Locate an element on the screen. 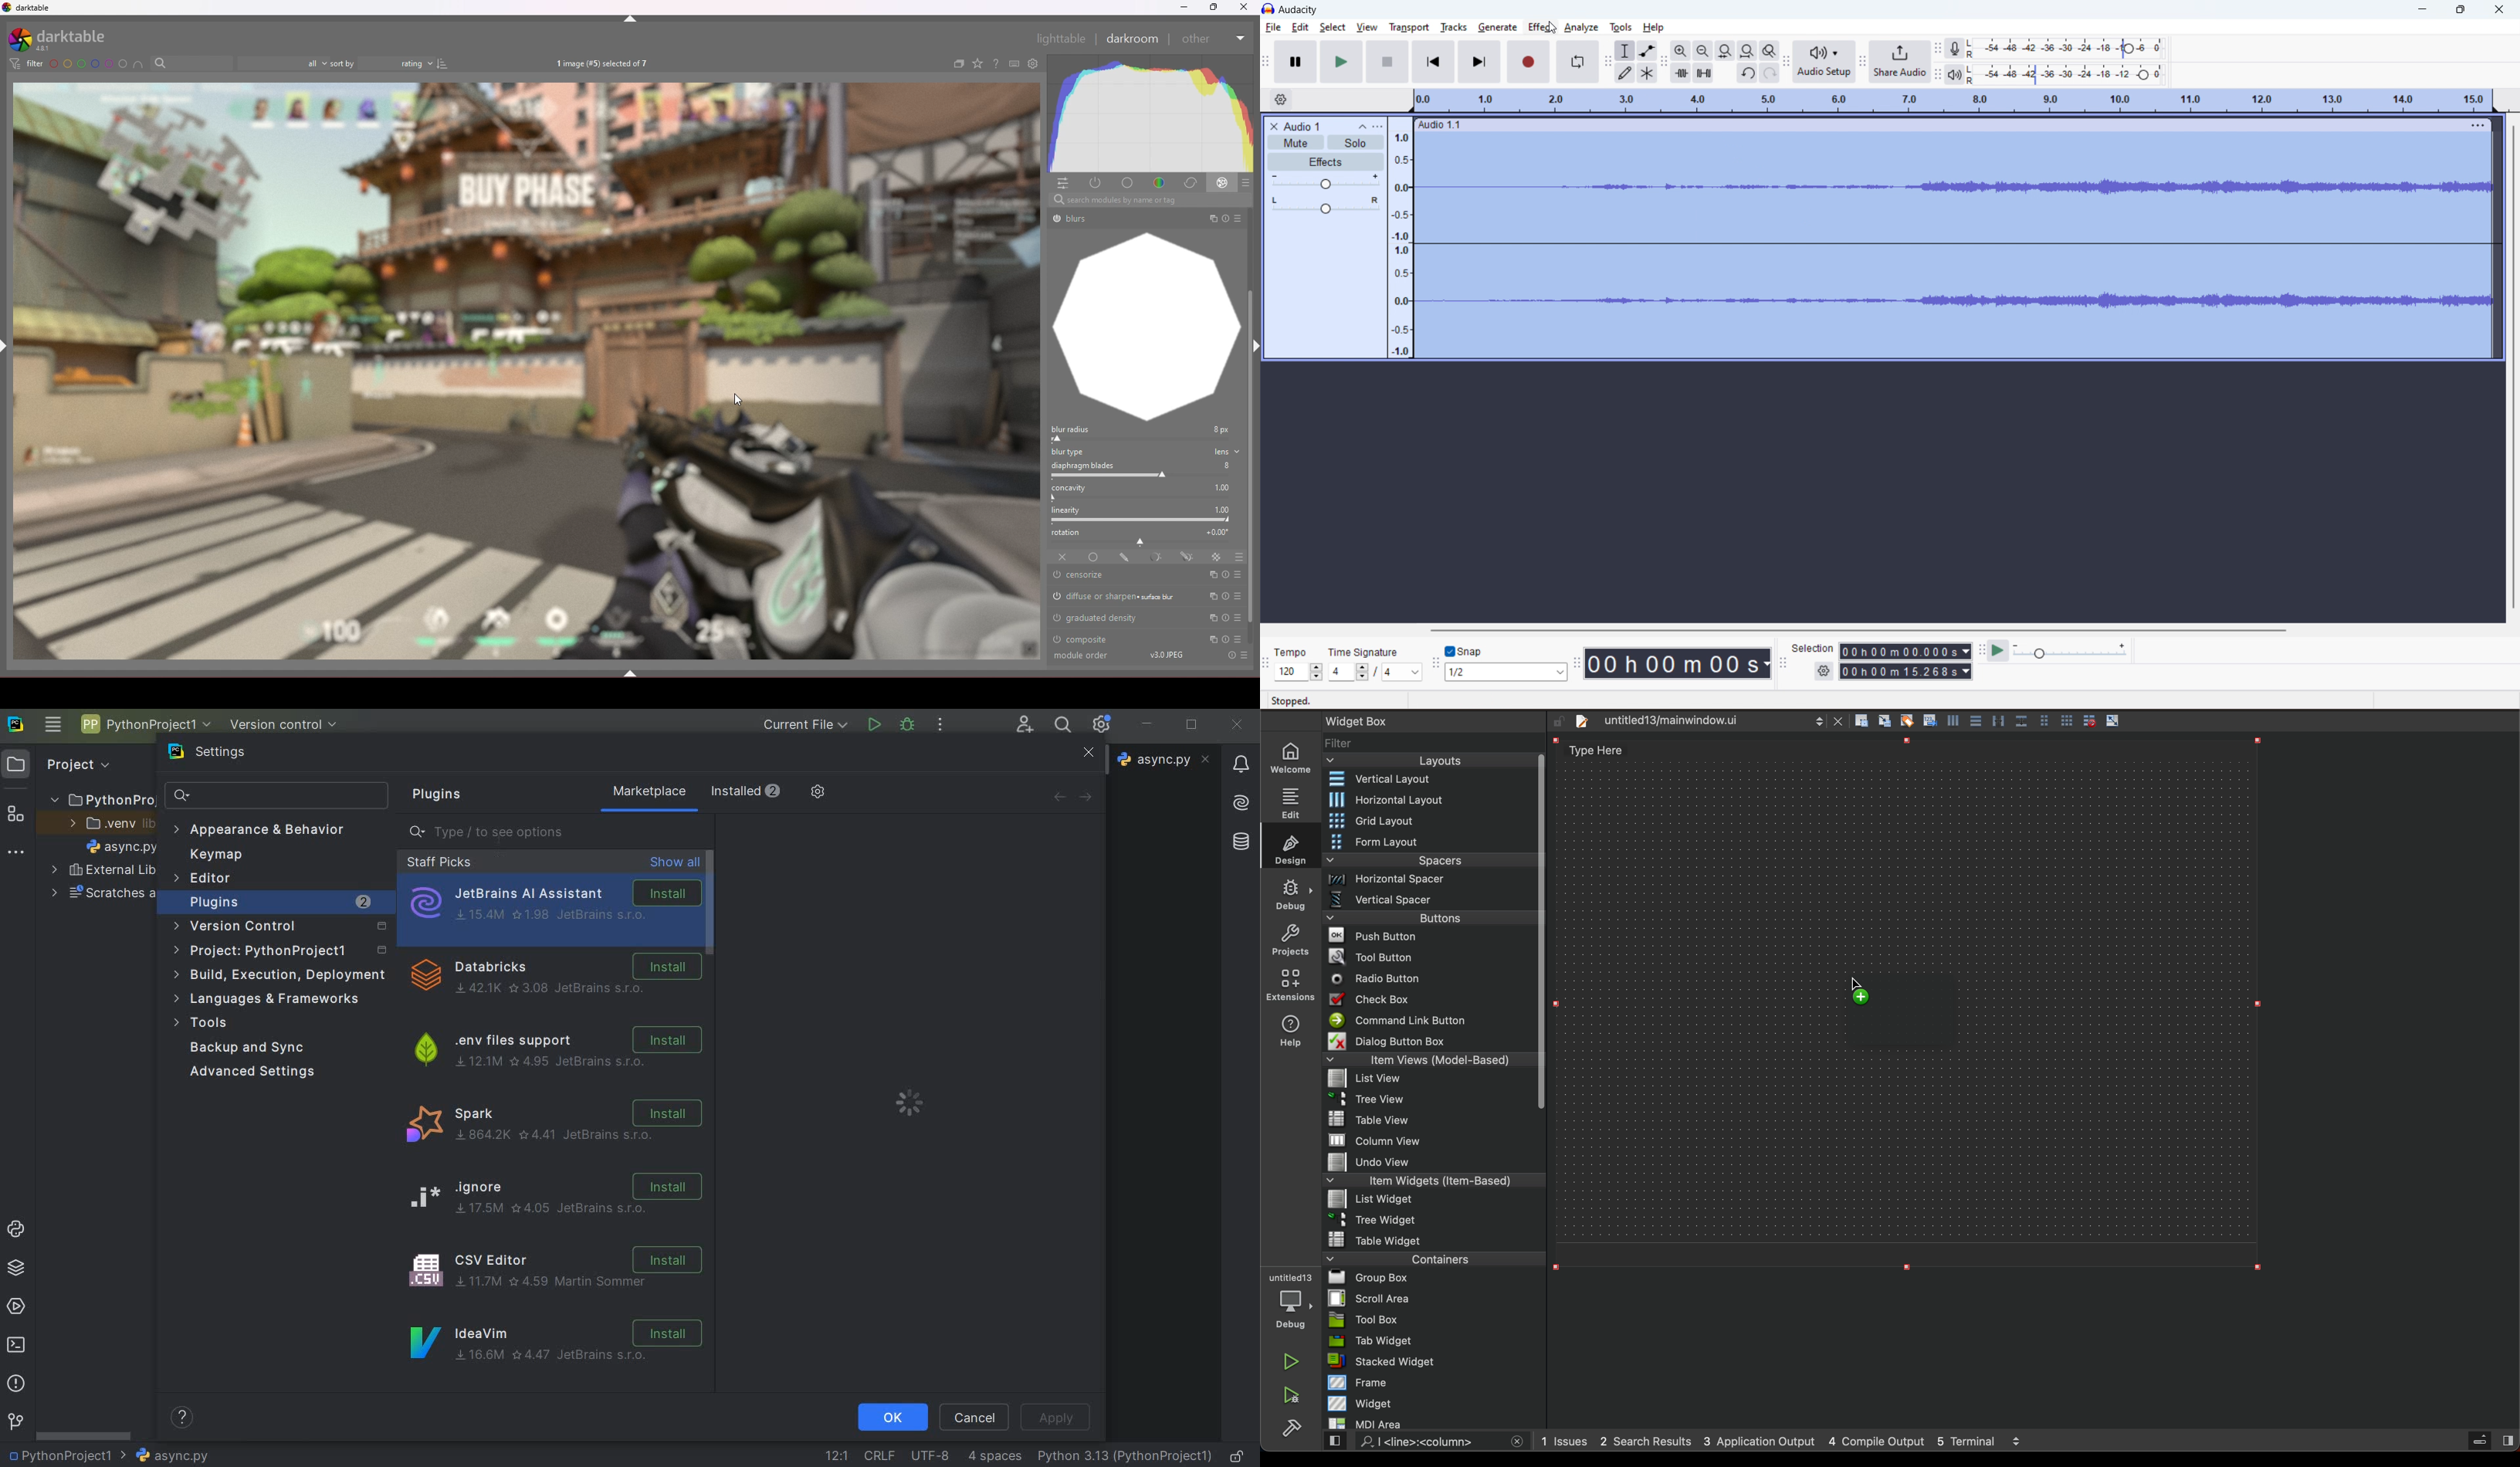 The width and height of the screenshot is (2520, 1484). off is located at coordinates (1062, 558).